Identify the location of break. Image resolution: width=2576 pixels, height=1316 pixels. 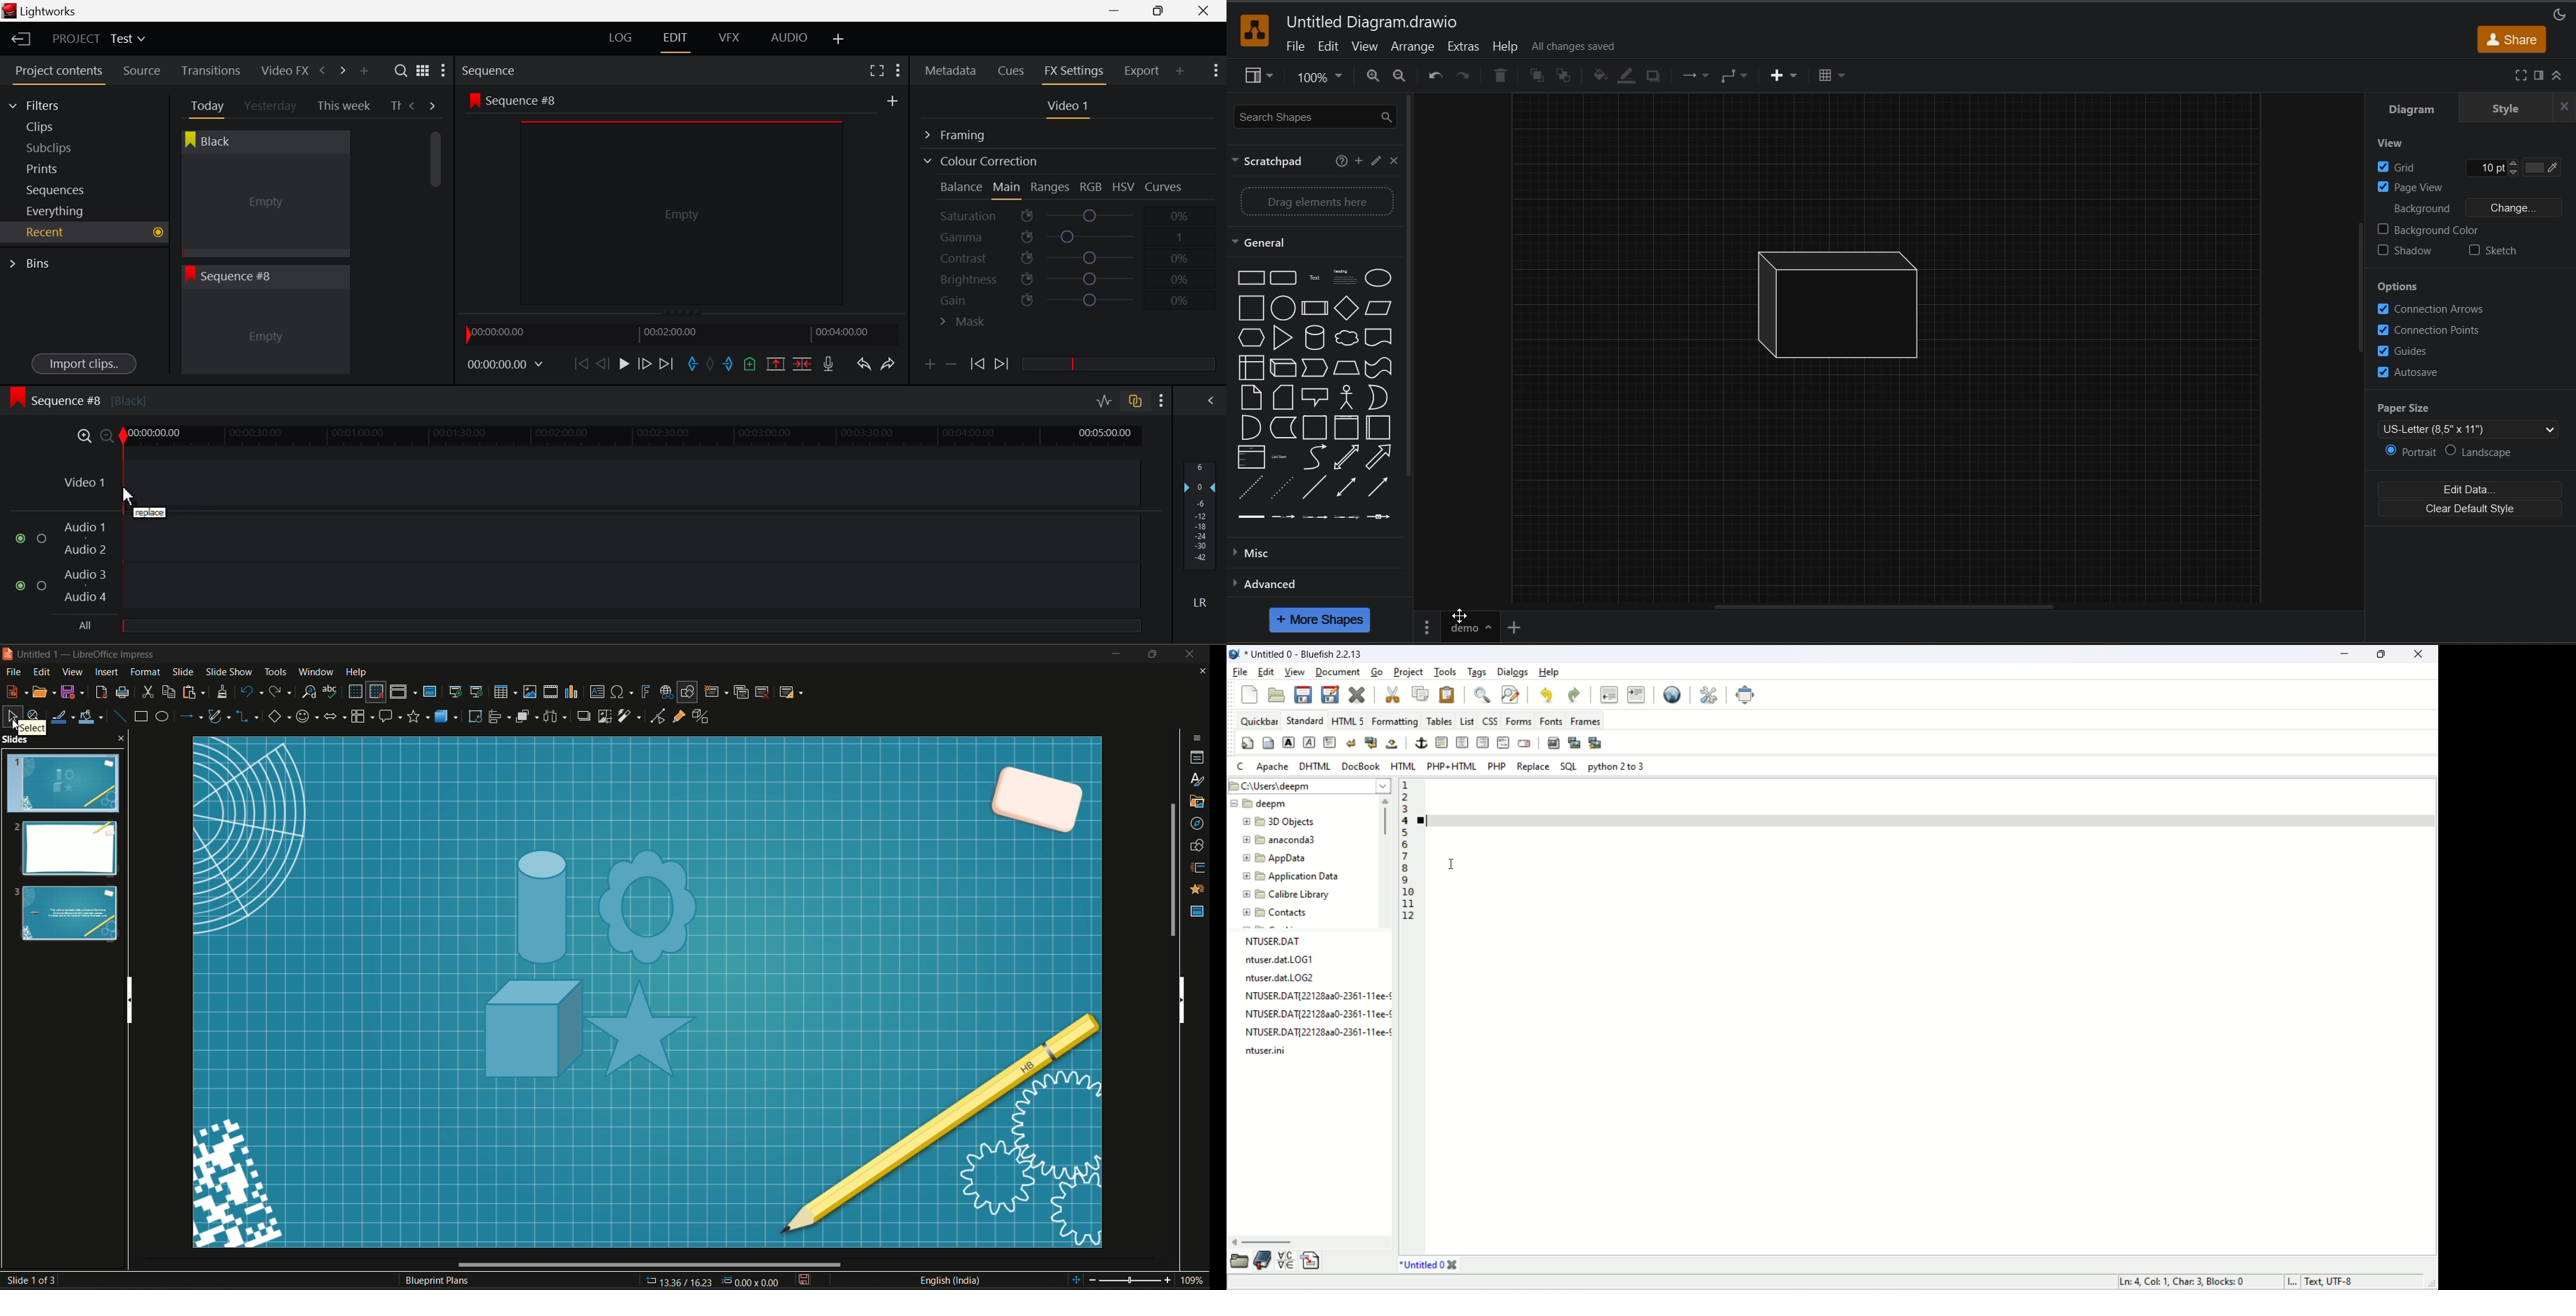
(1352, 743).